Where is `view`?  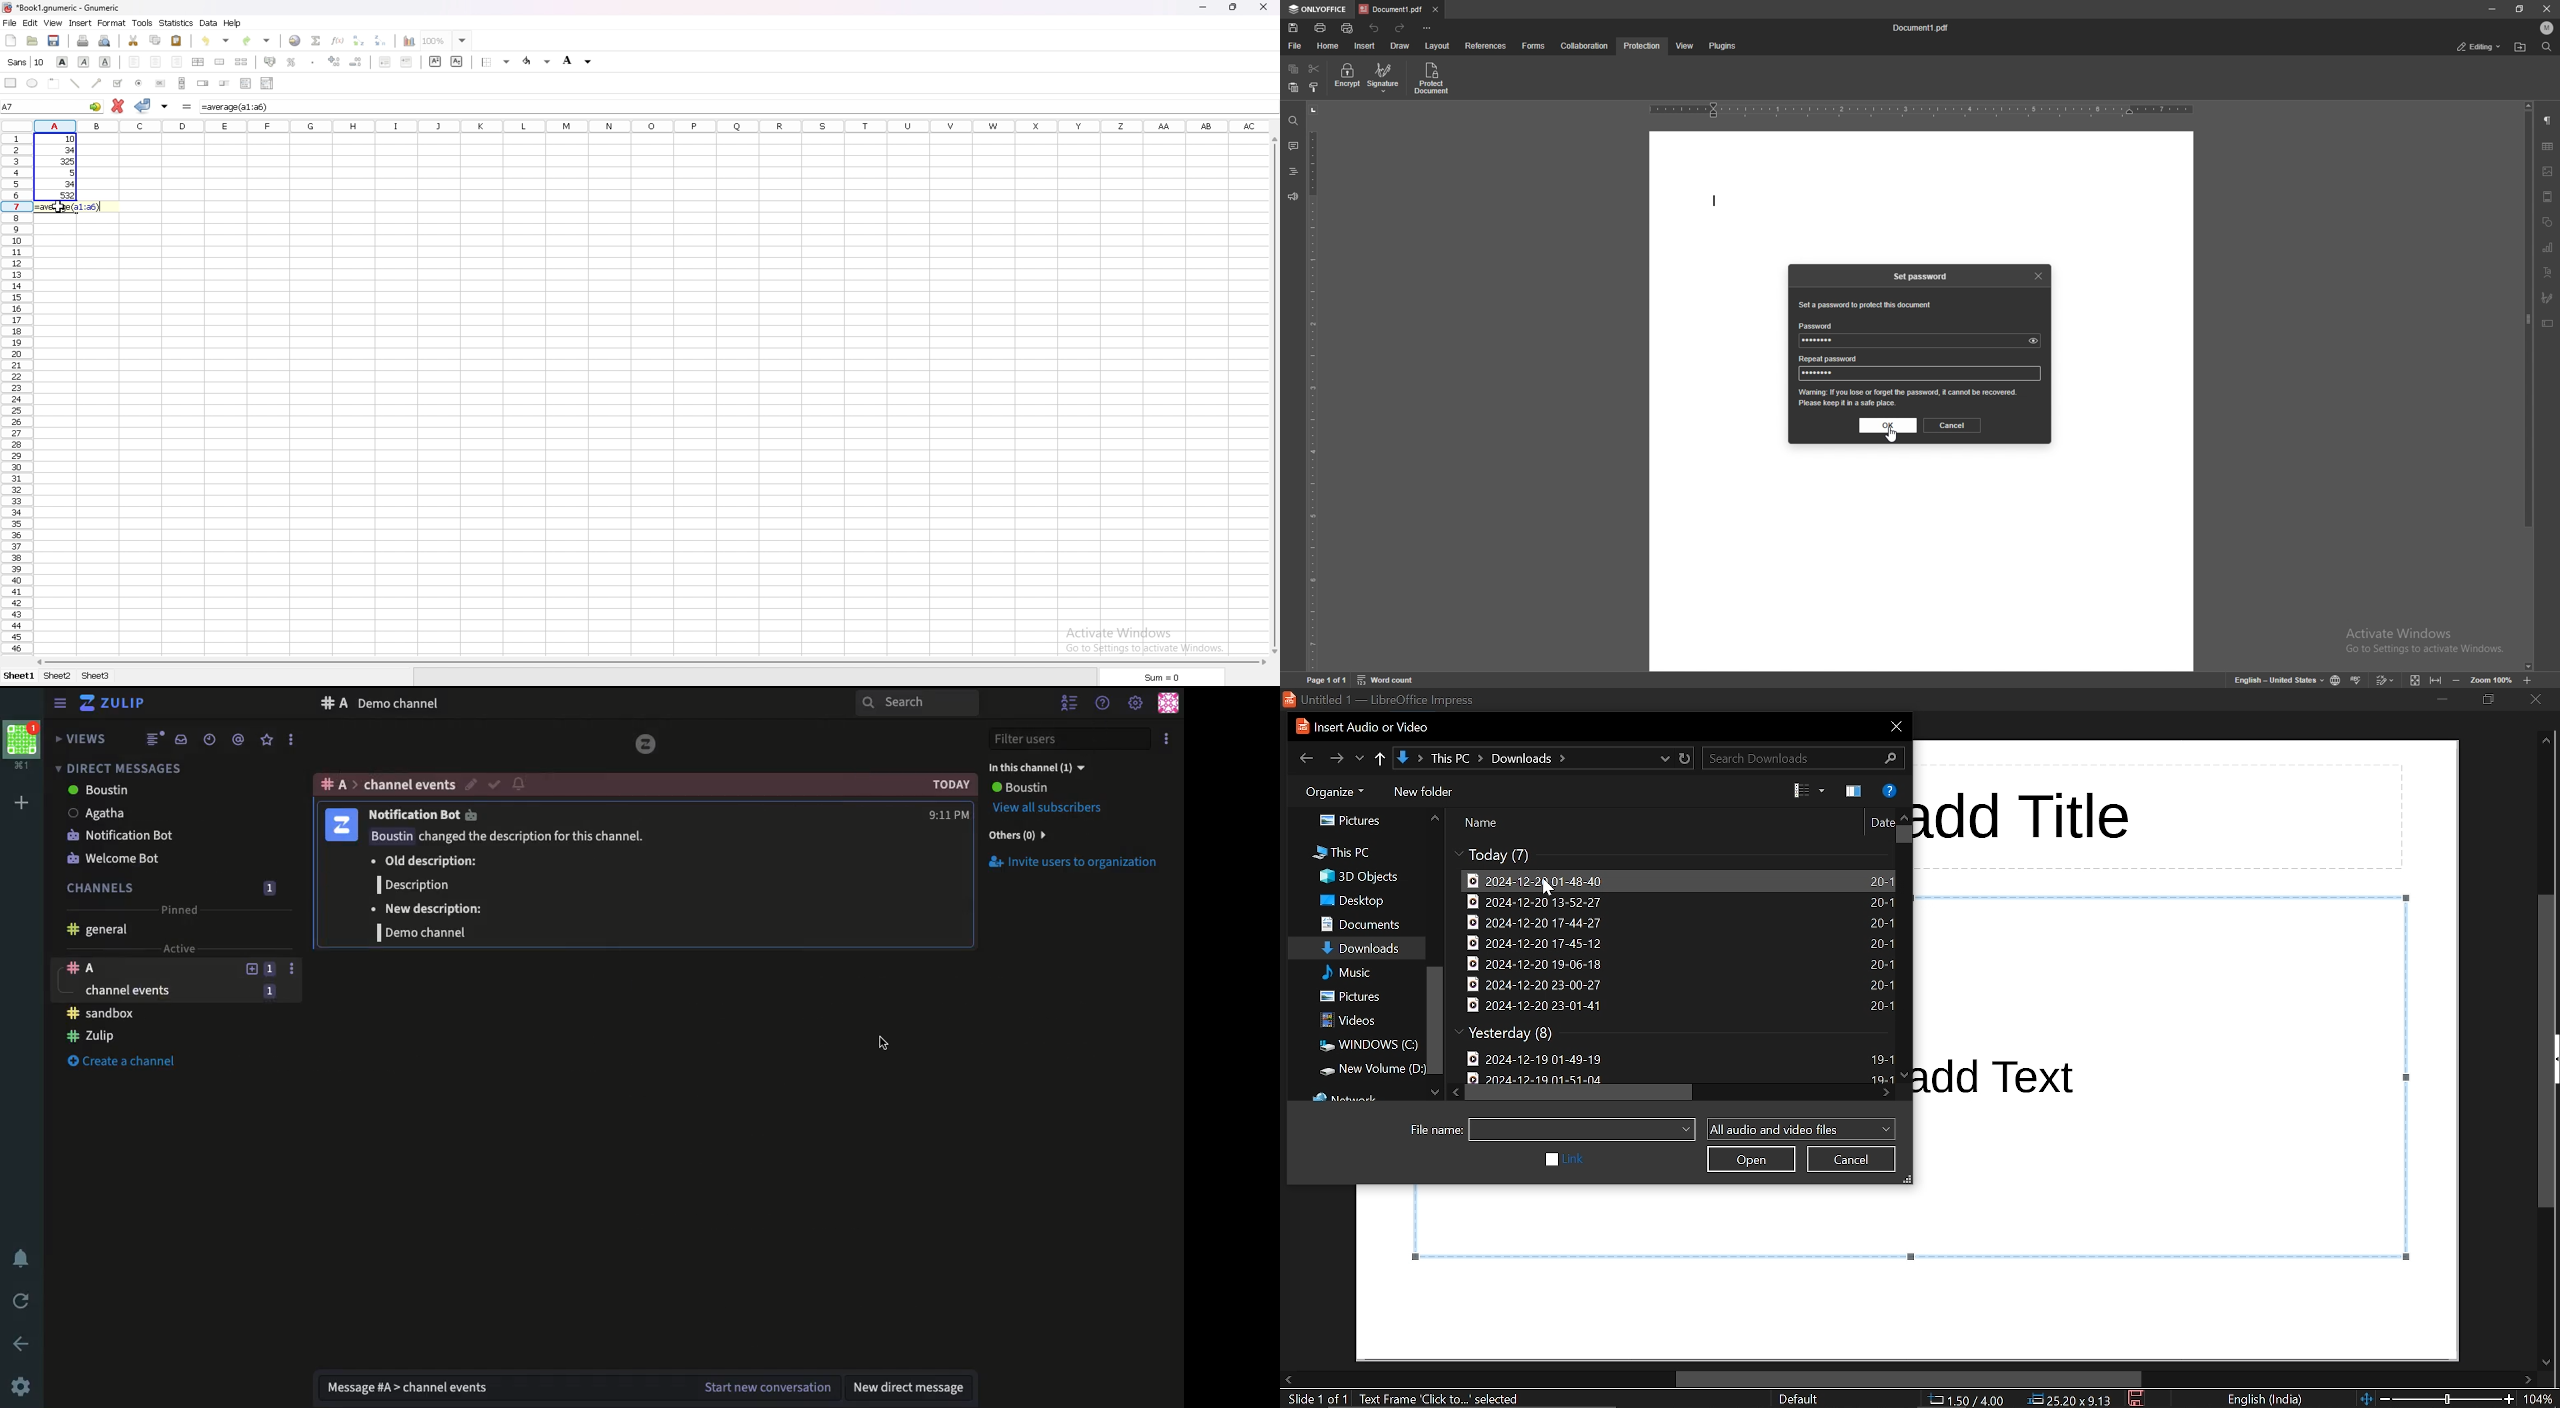
view is located at coordinates (53, 23).